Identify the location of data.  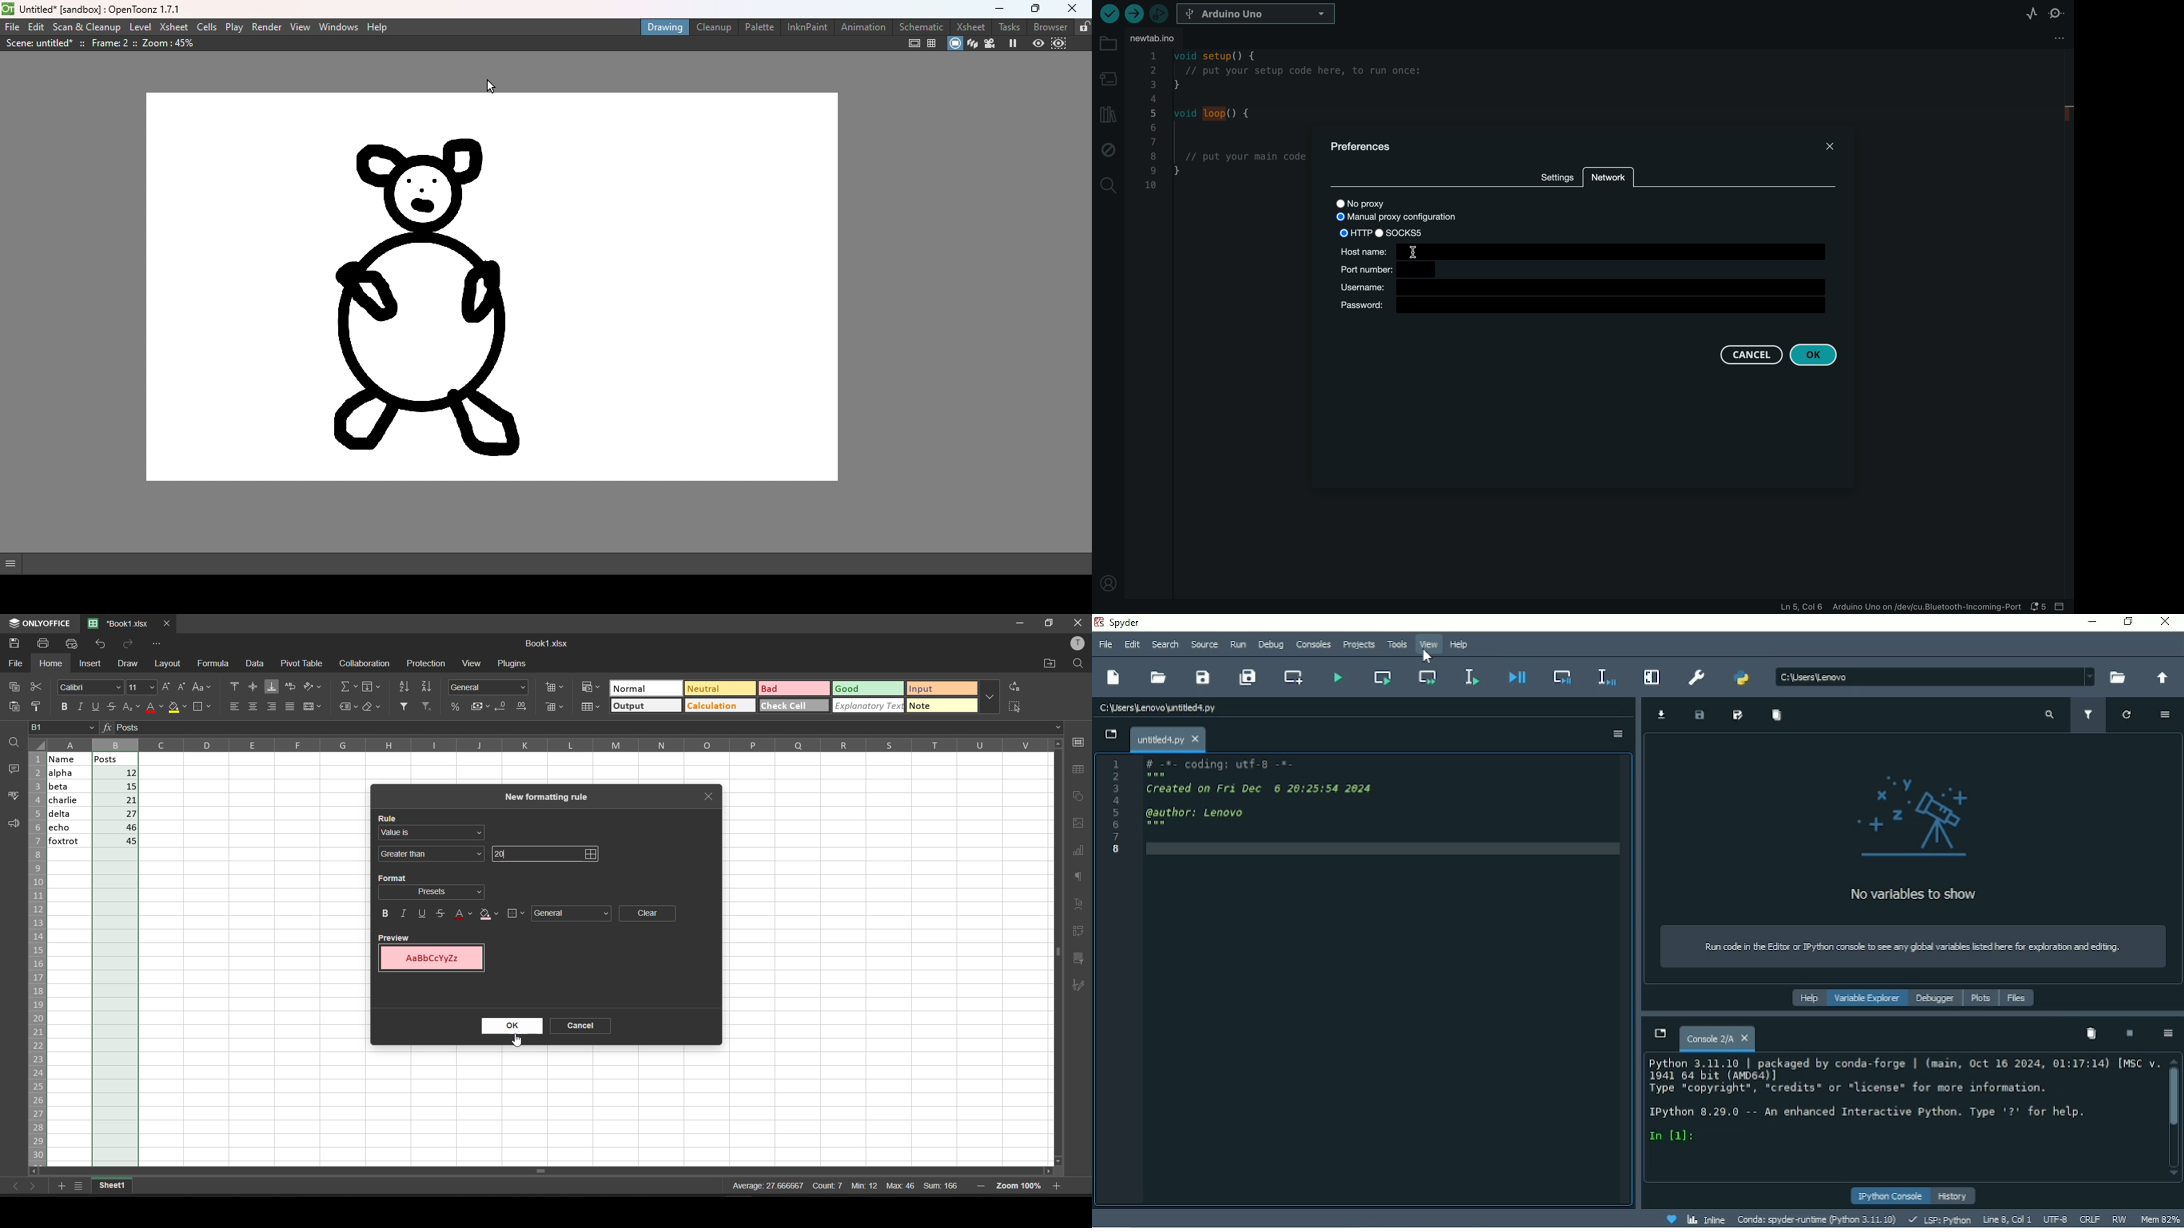
(257, 664).